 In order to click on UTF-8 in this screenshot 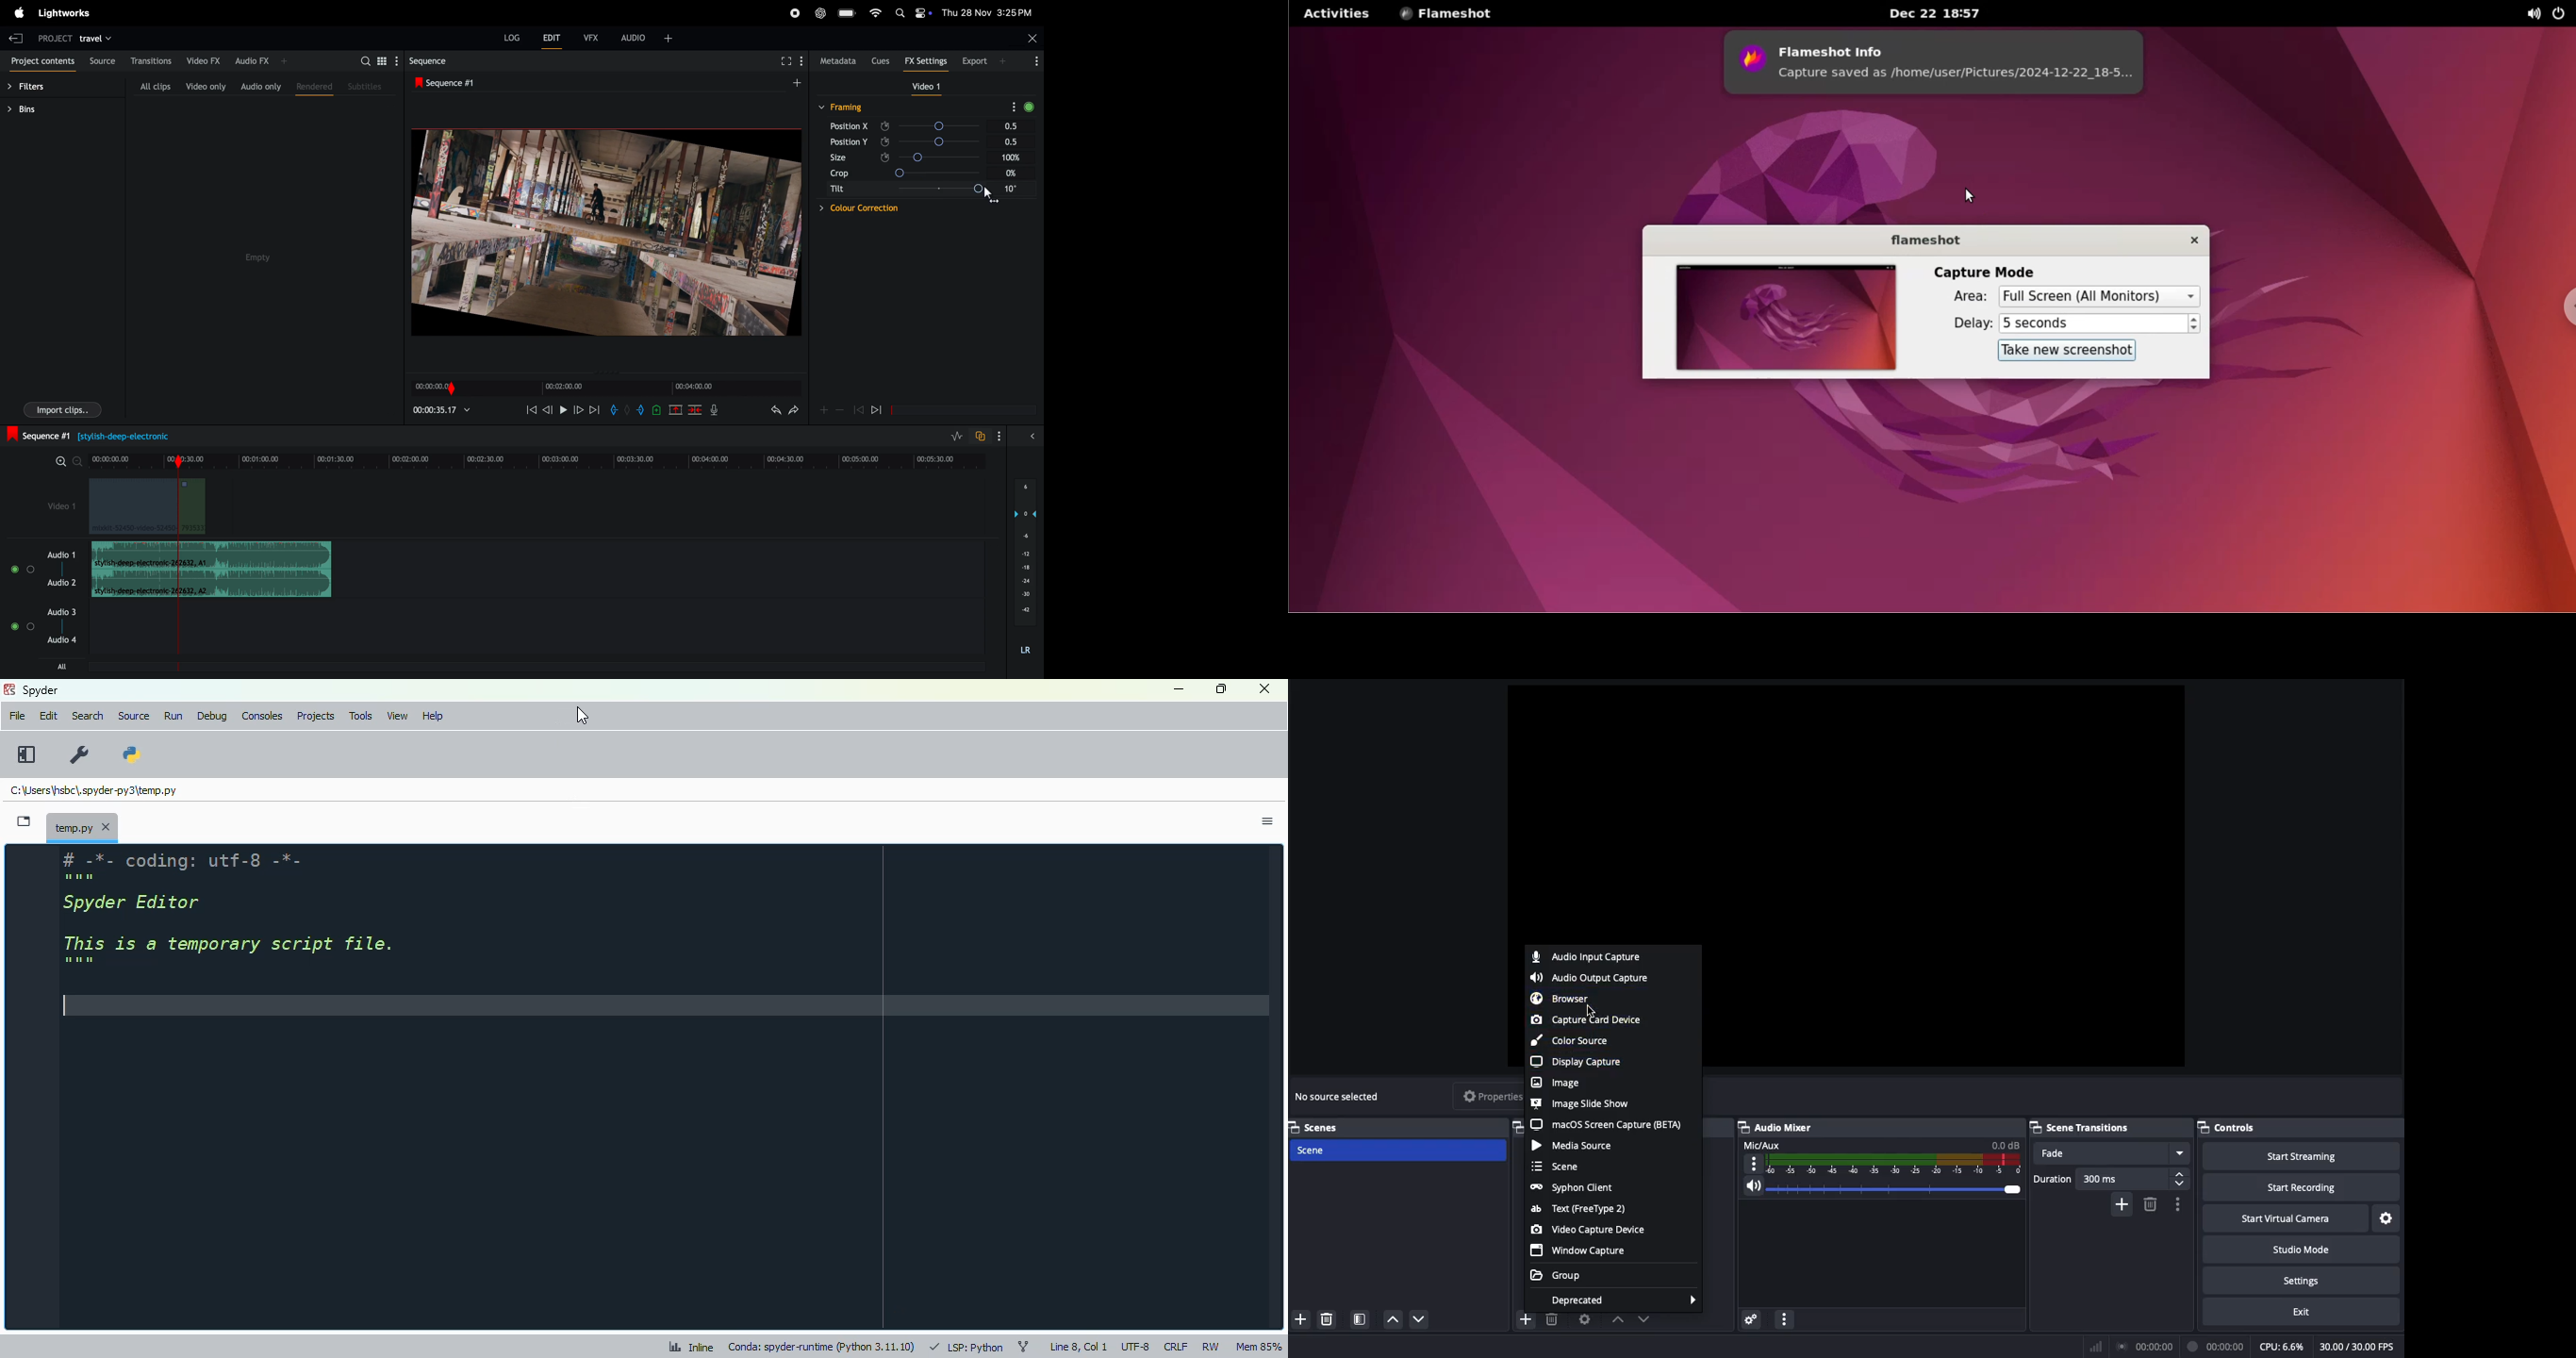, I will do `click(1136, 1349)`.